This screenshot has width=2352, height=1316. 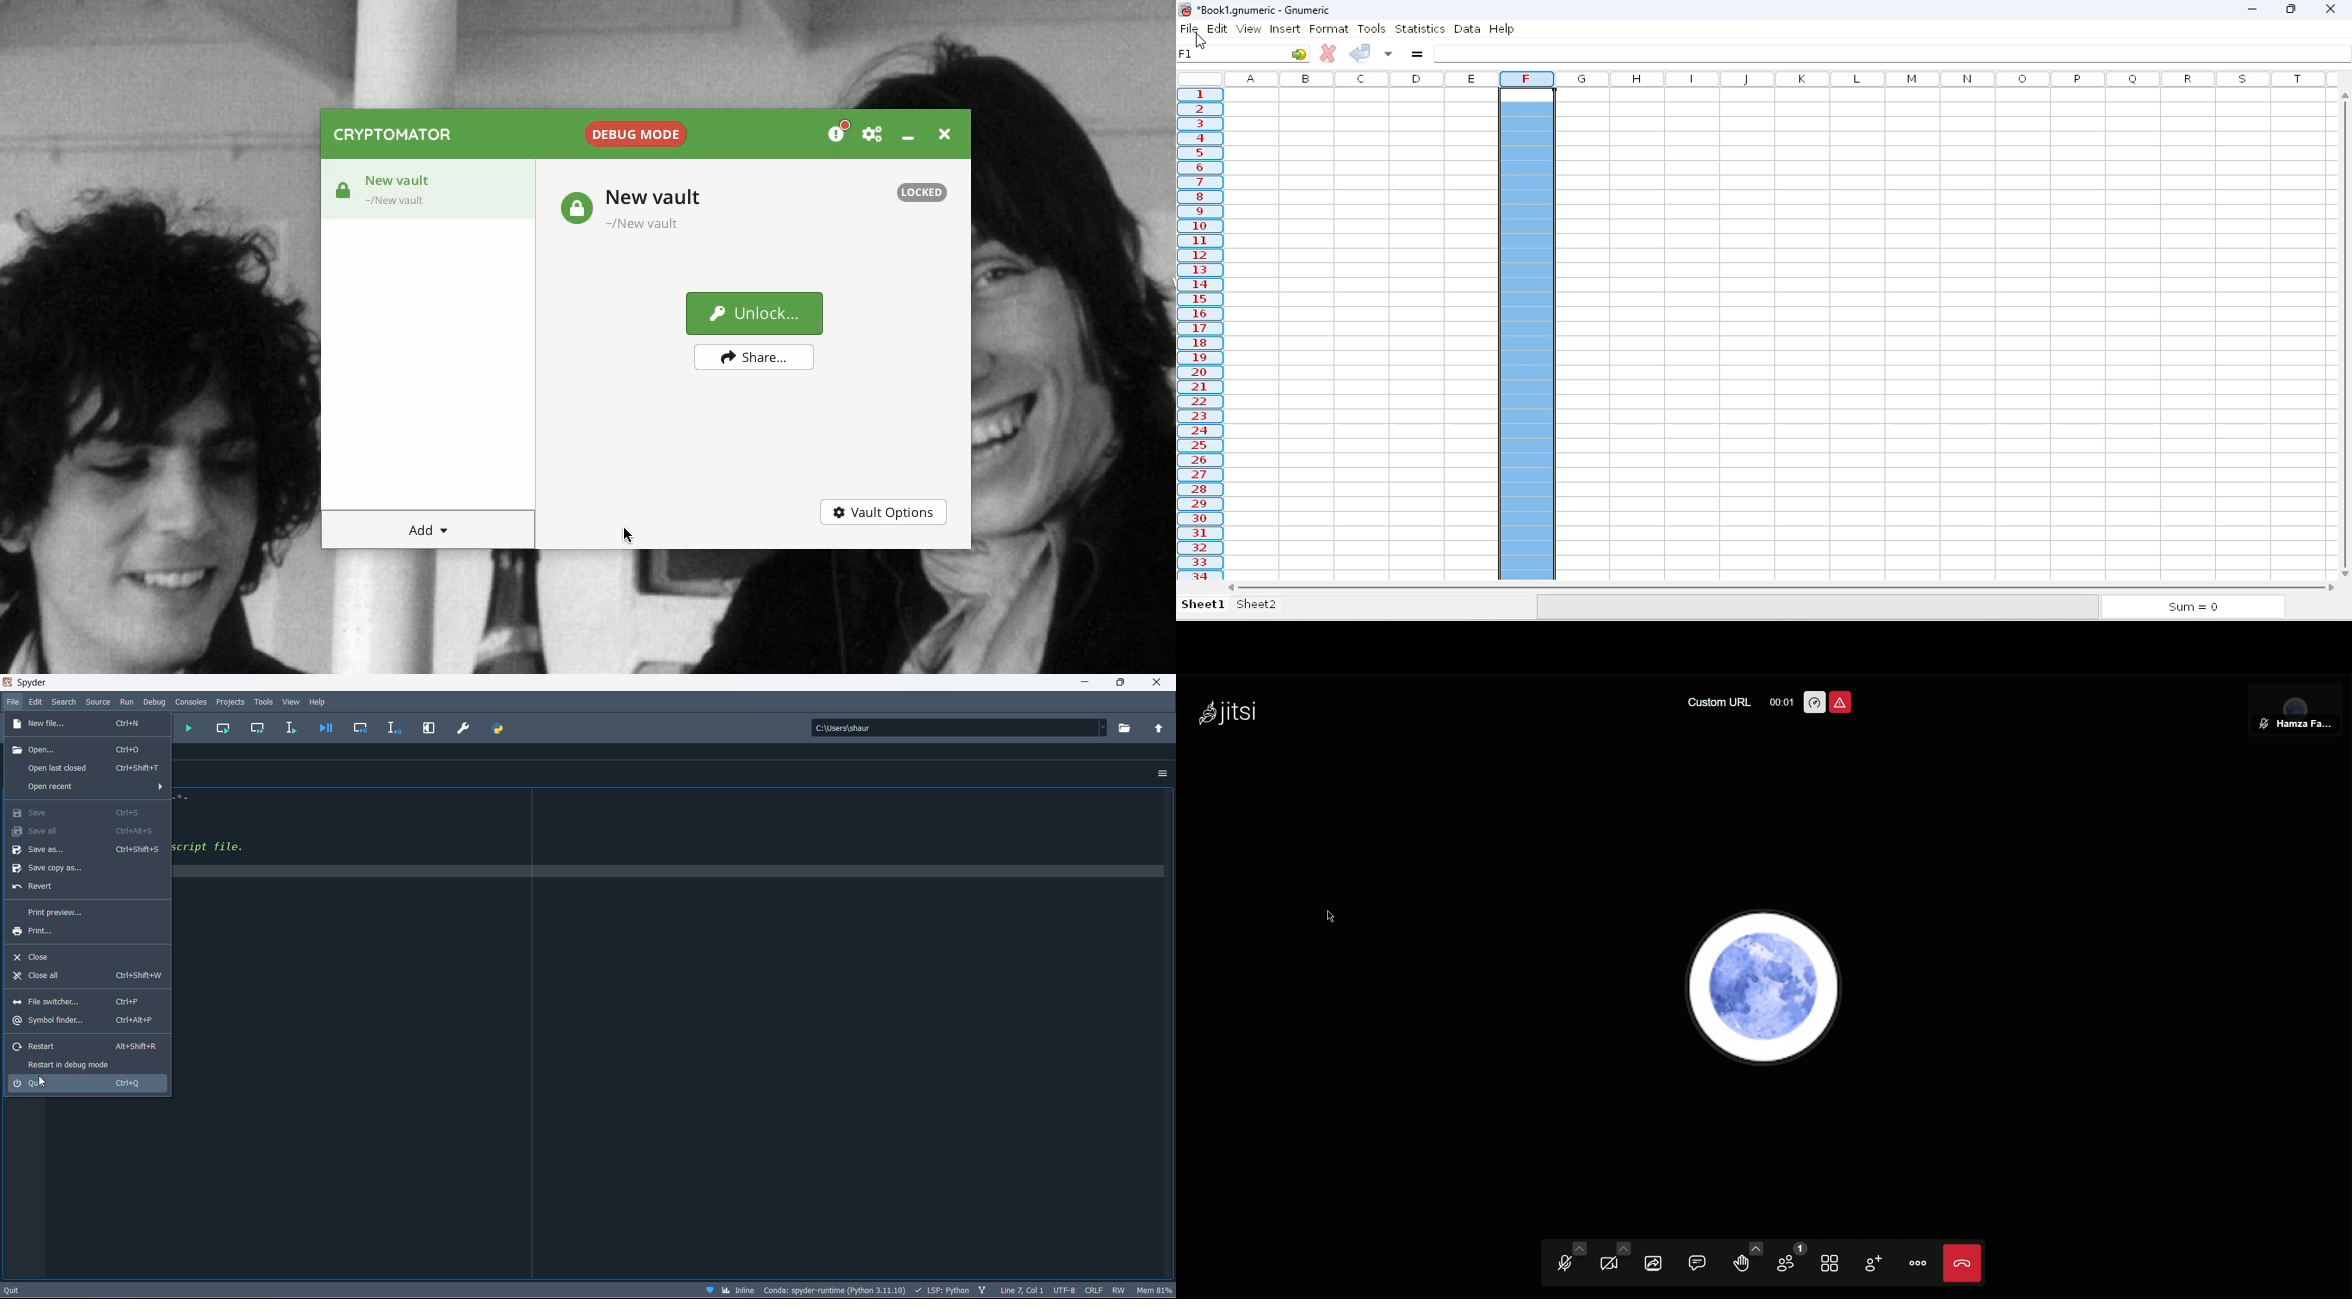 What do you see at coordinates (326, 731) in the screenshot?
I see `debug file` at bounding box center [326, 731].